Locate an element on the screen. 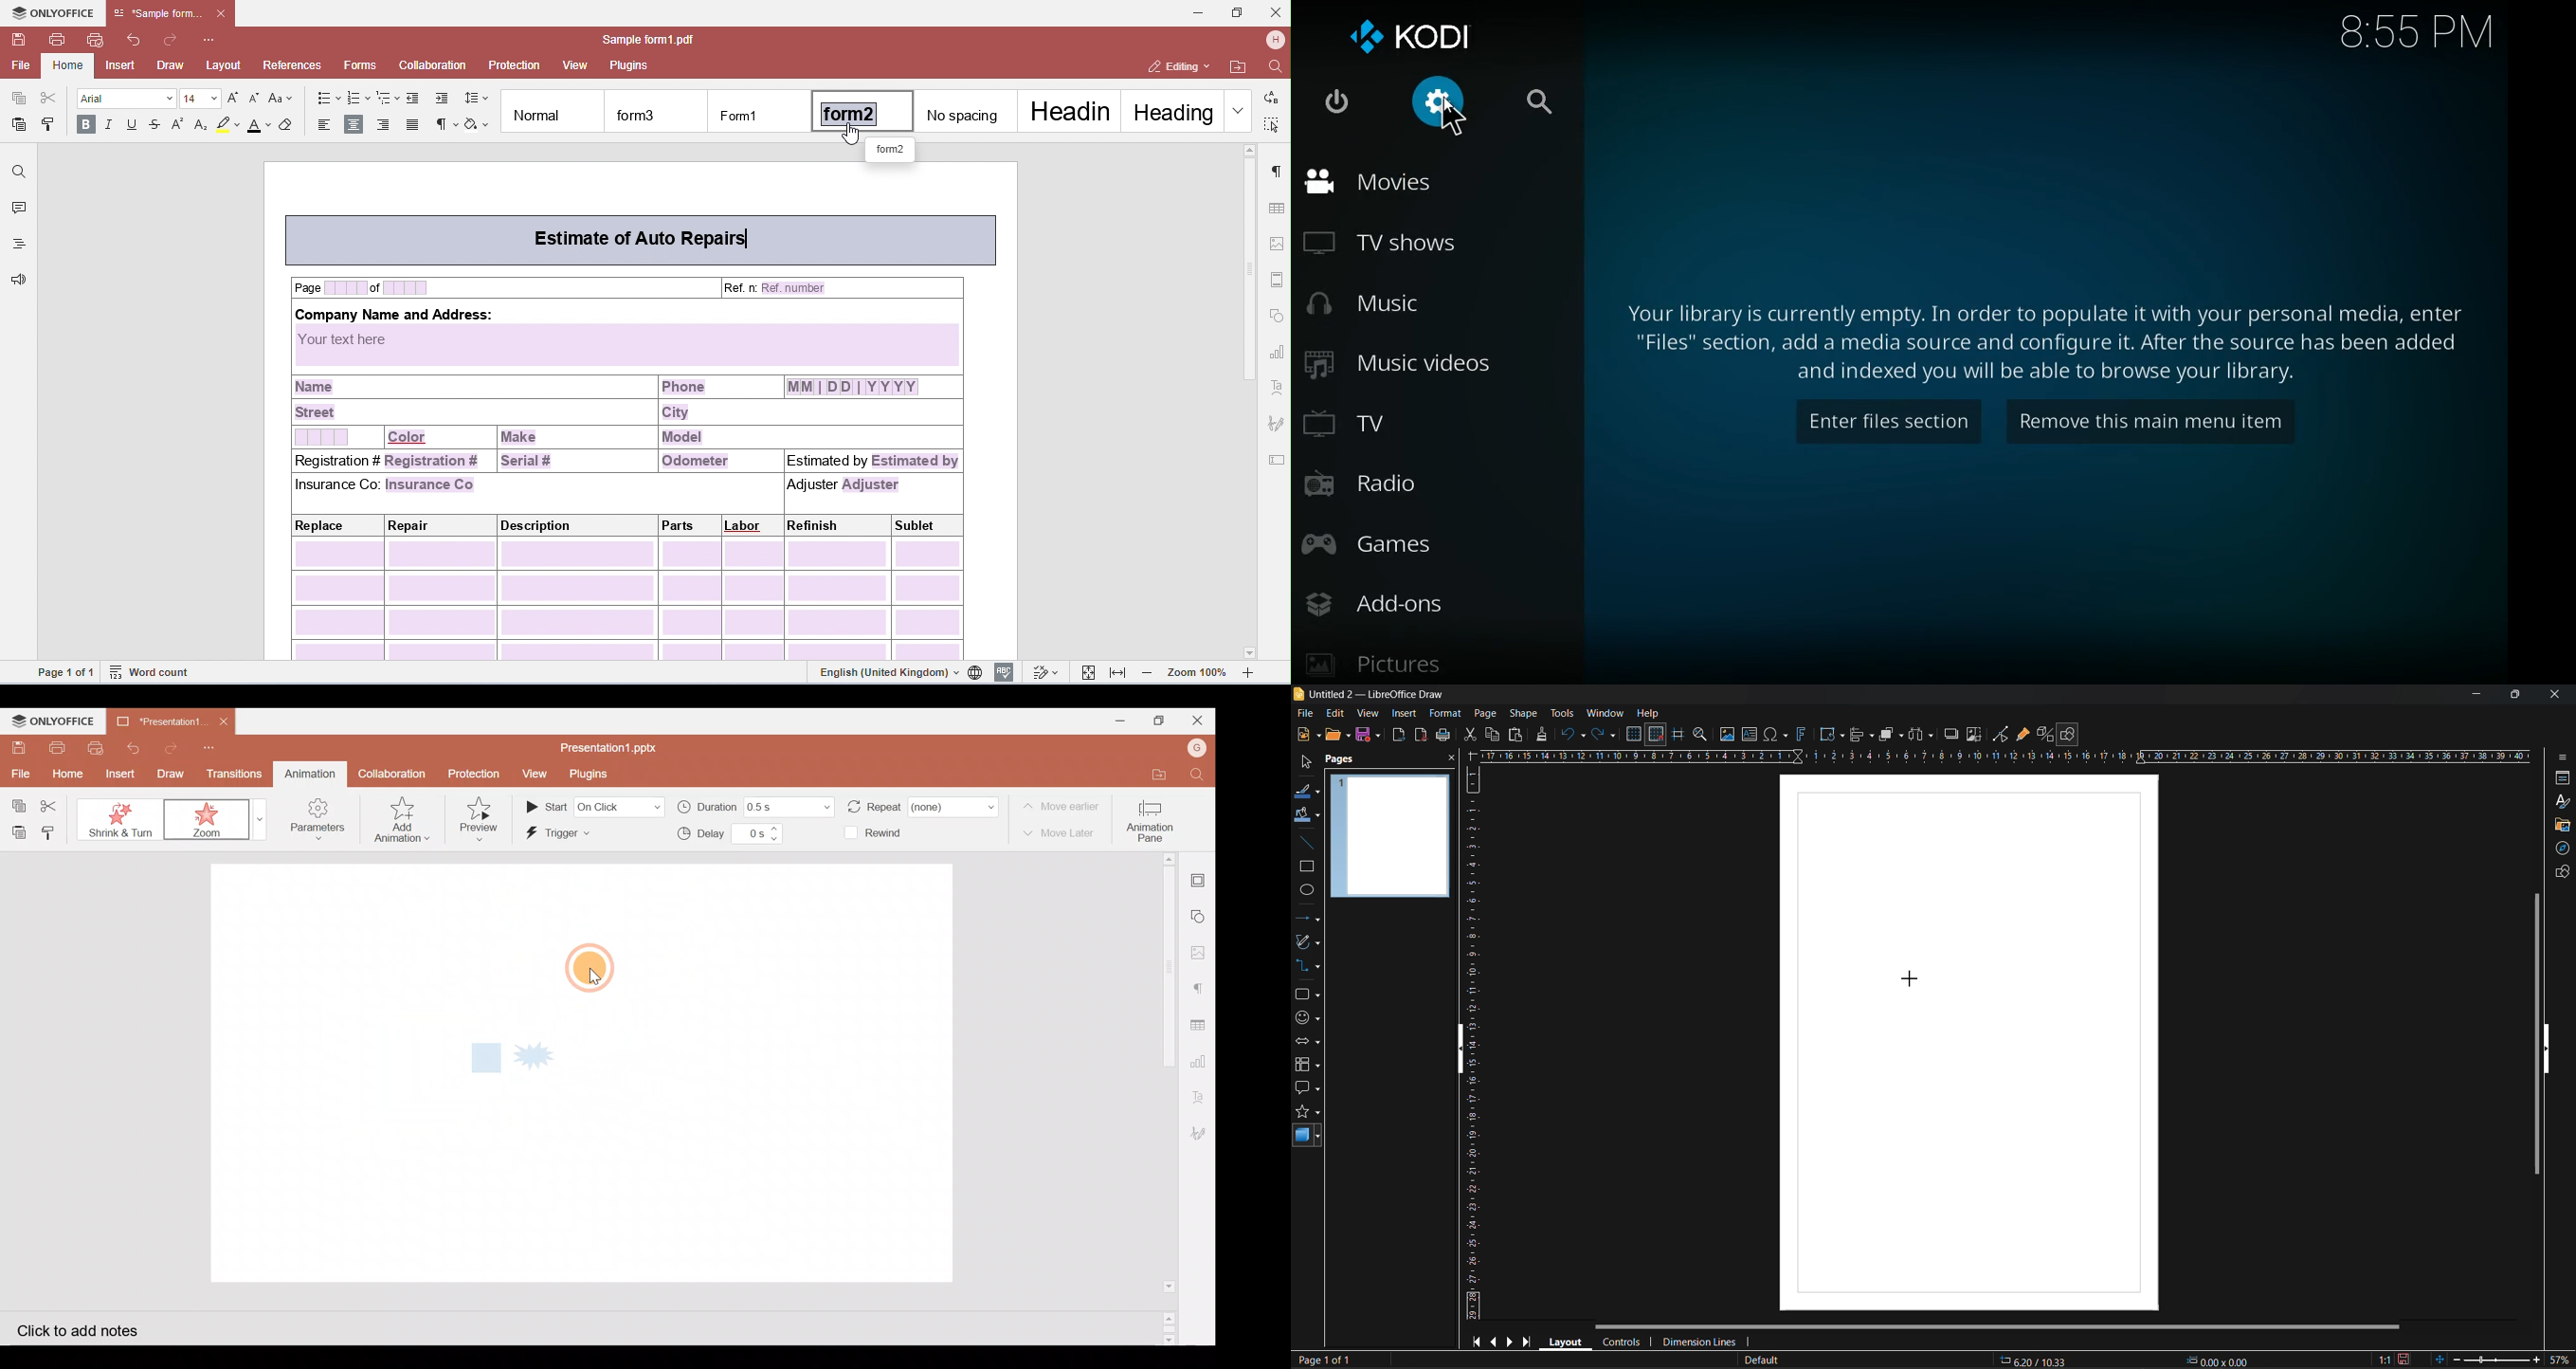 The image size is (2576, 1372). enter files is located at coordinates (1888, 425).